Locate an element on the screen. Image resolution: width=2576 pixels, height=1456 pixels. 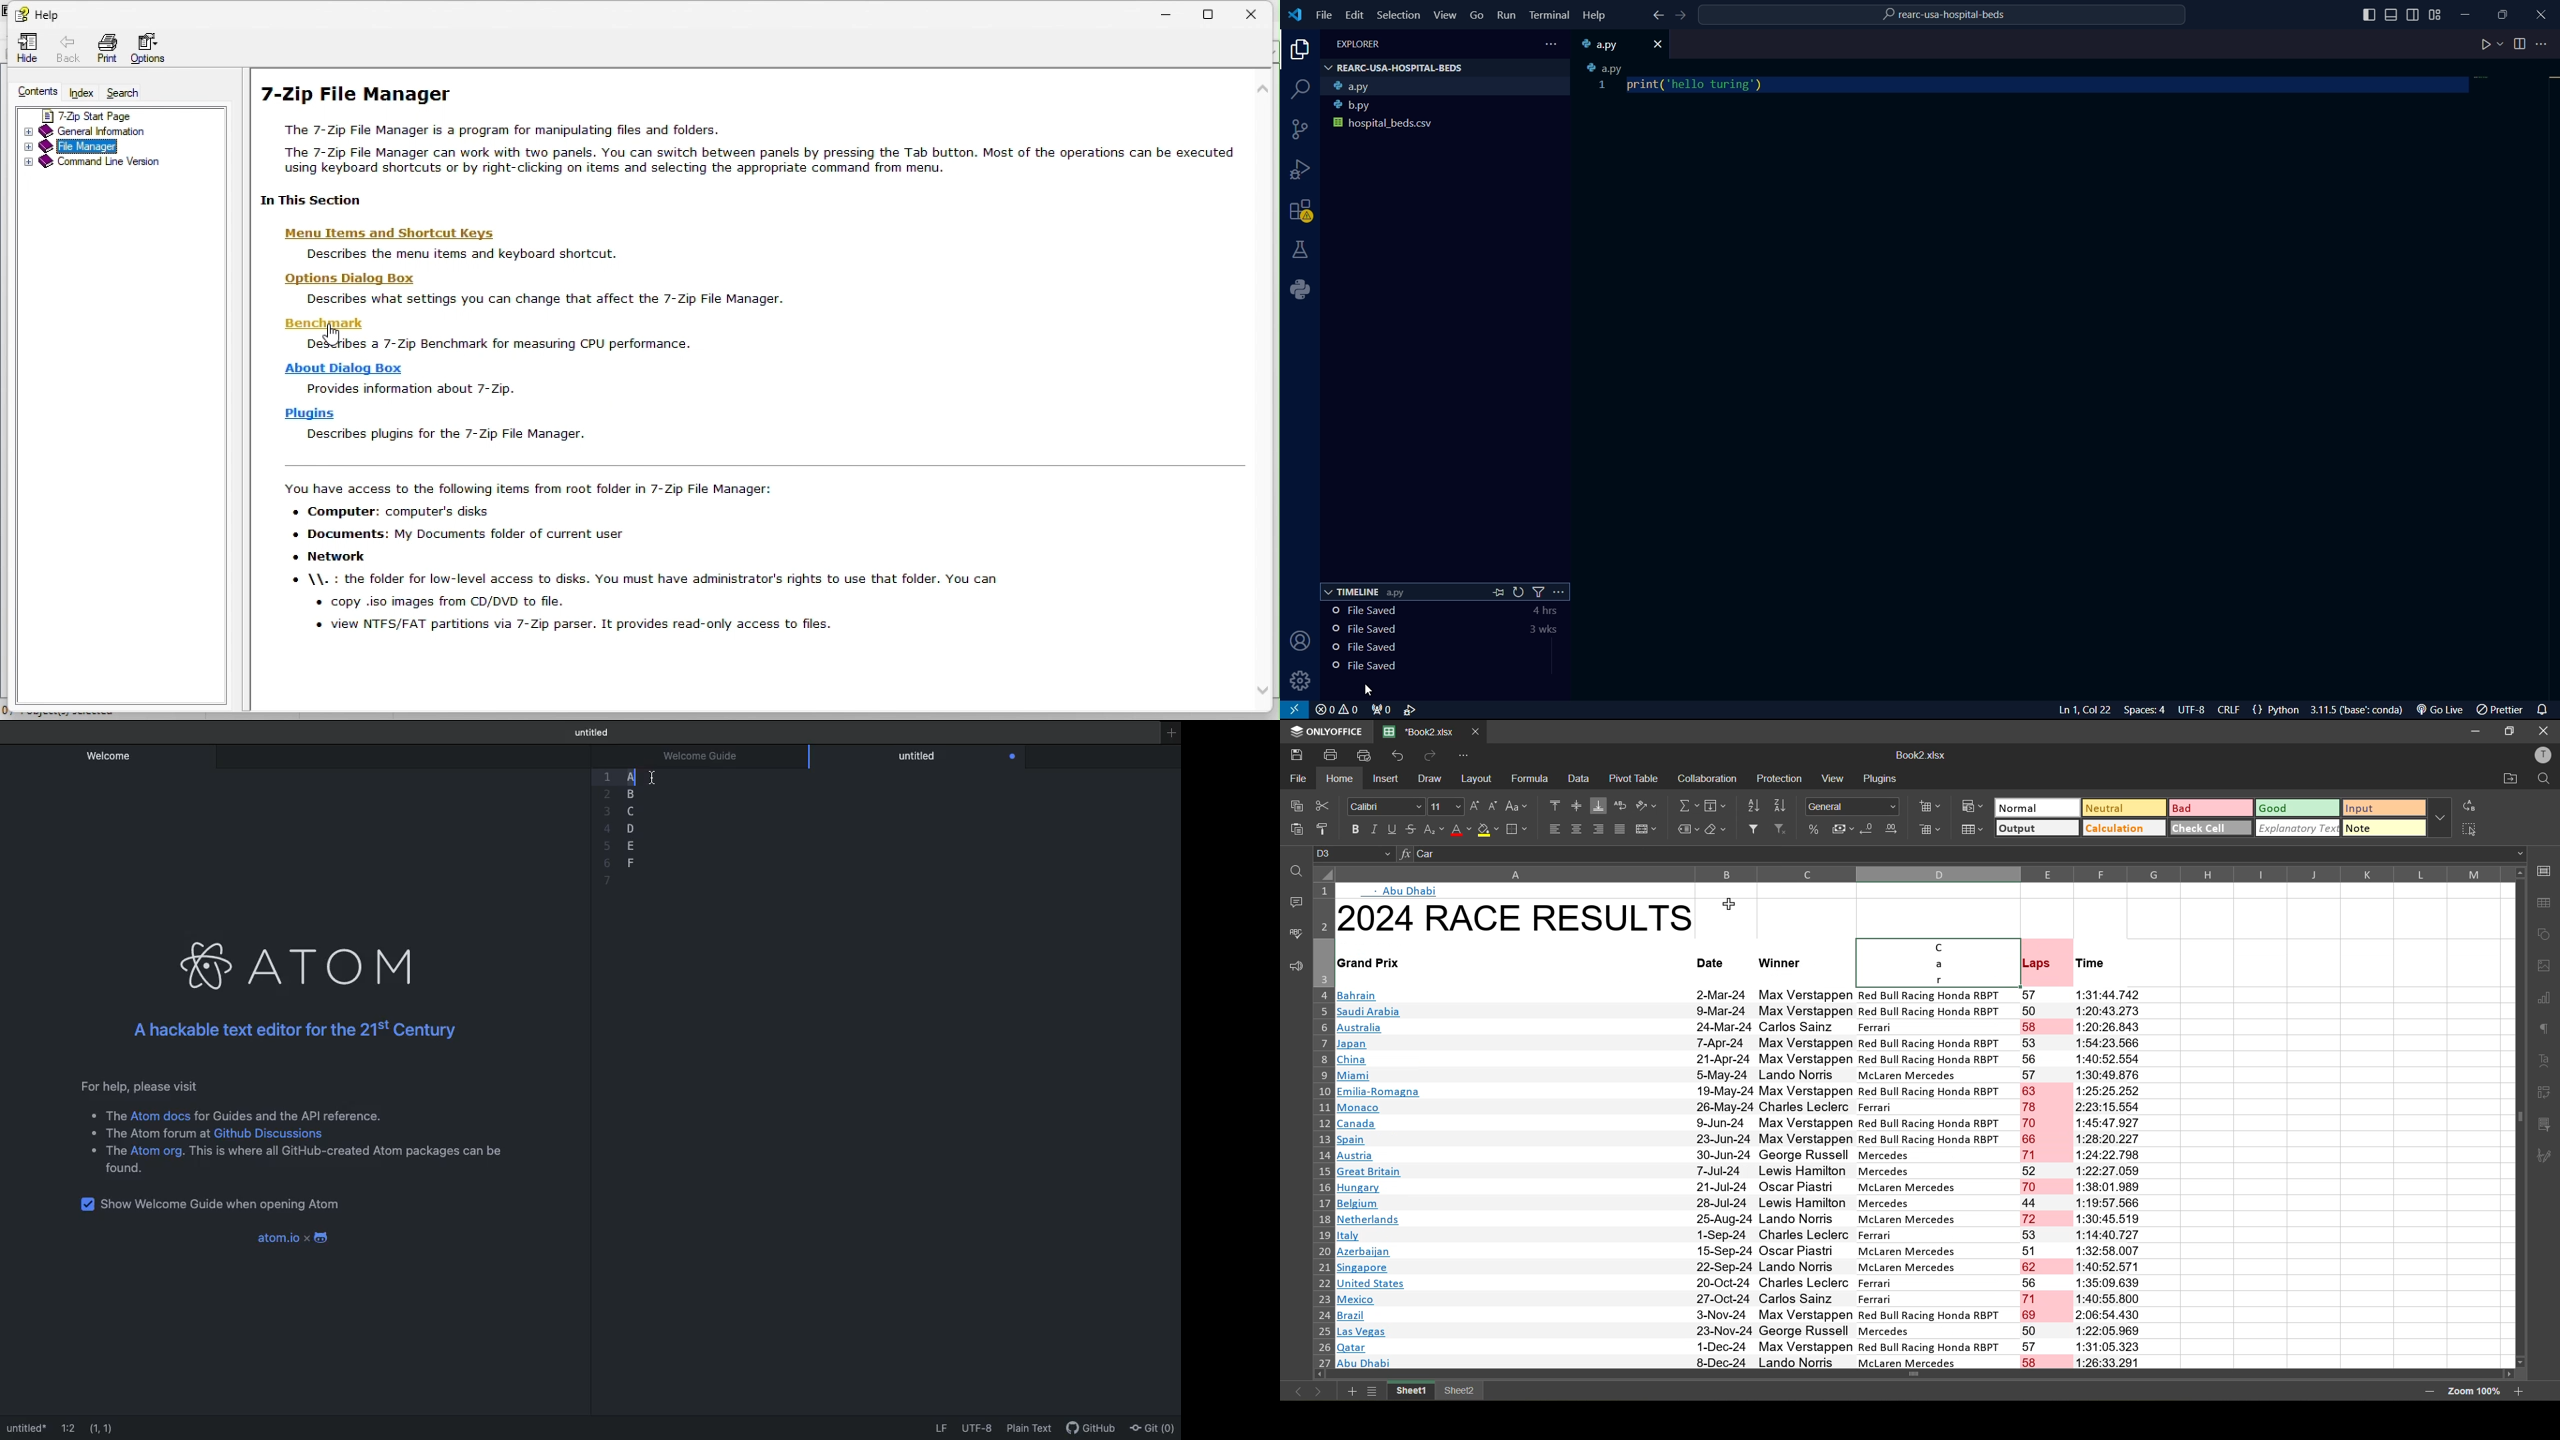
Close is located at coordinates (1260, 13).